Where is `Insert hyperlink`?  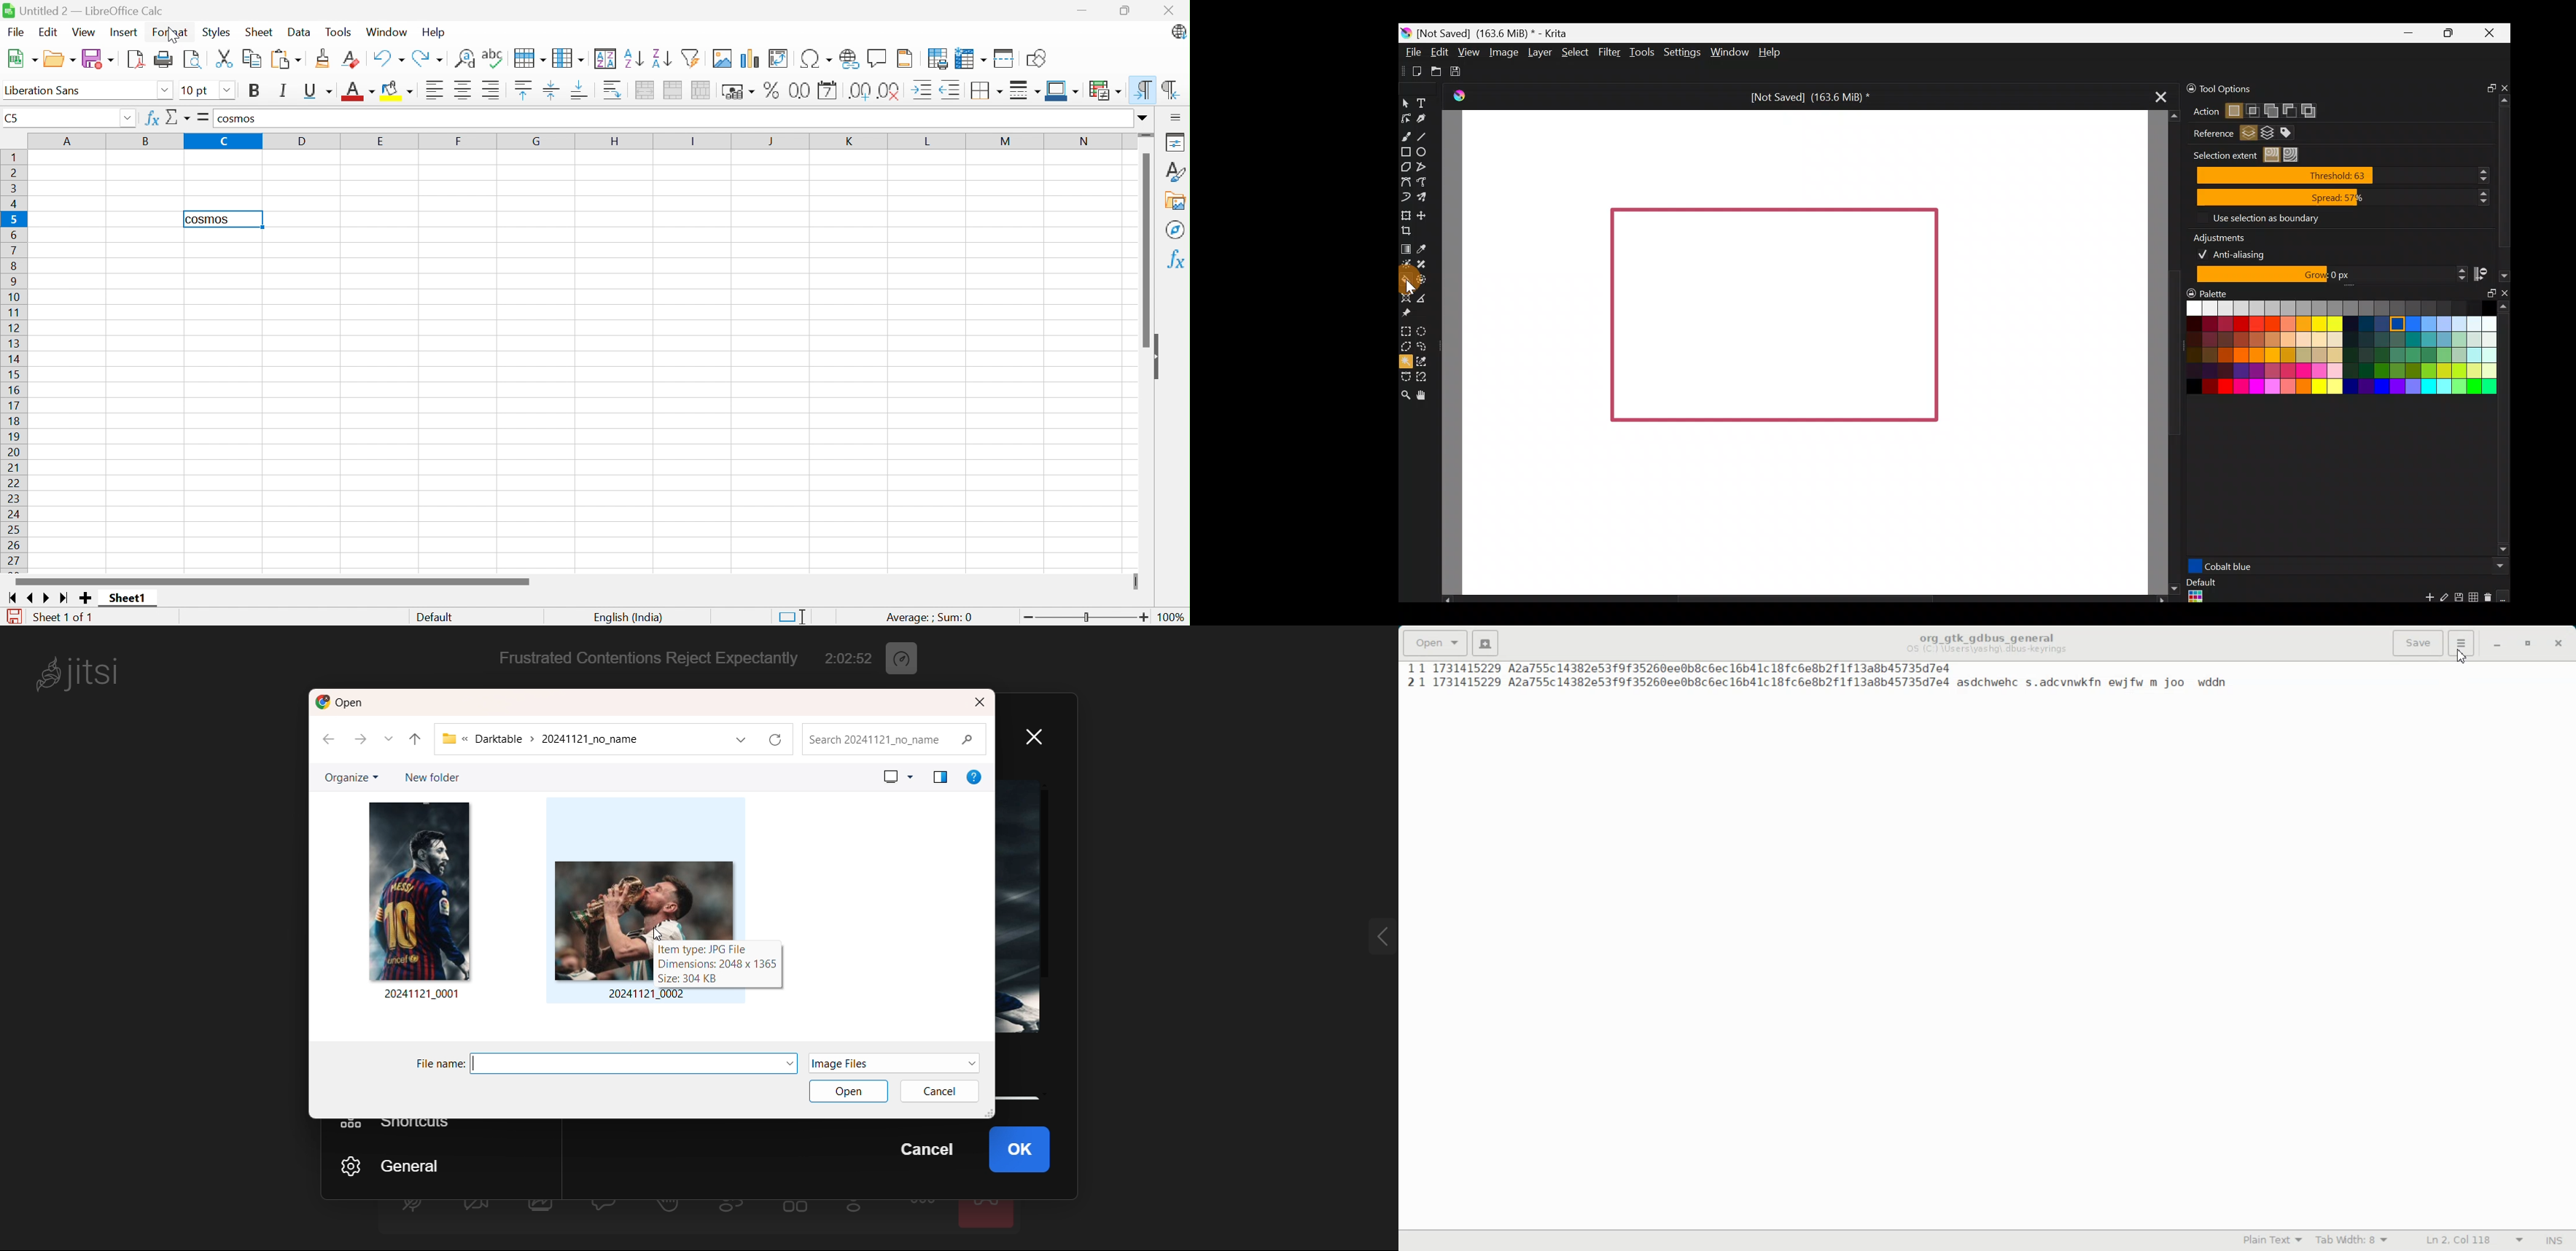
Insert hyperlink is located at coordinates (849, 59).